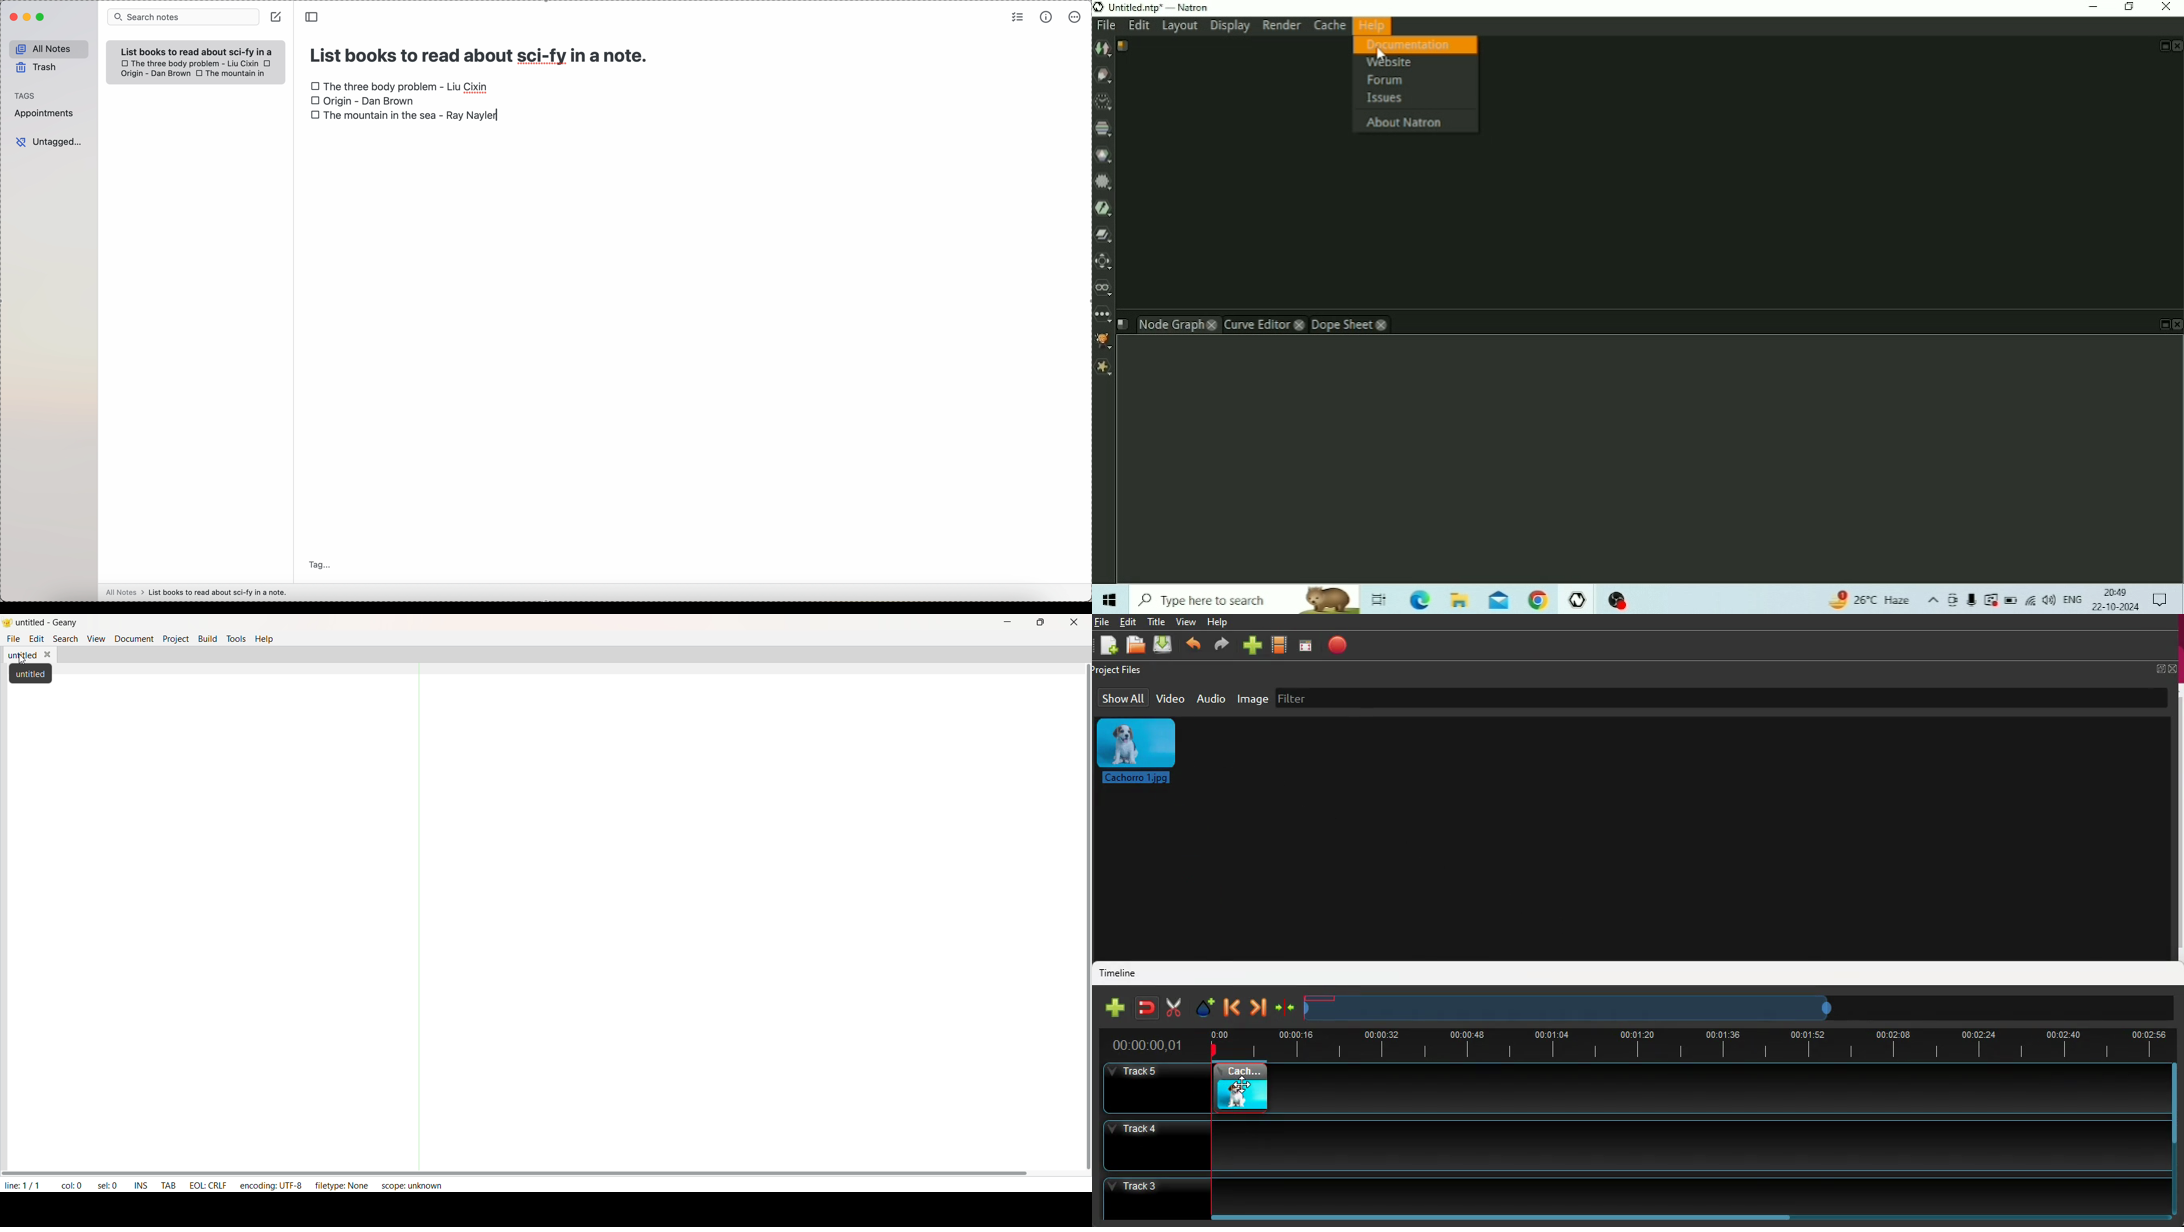 This screenshot has width=2184, height=1232. Describe the element at coordinates (154, 74) in the screenshot. I see `Origin - Dan Brown` at that location.